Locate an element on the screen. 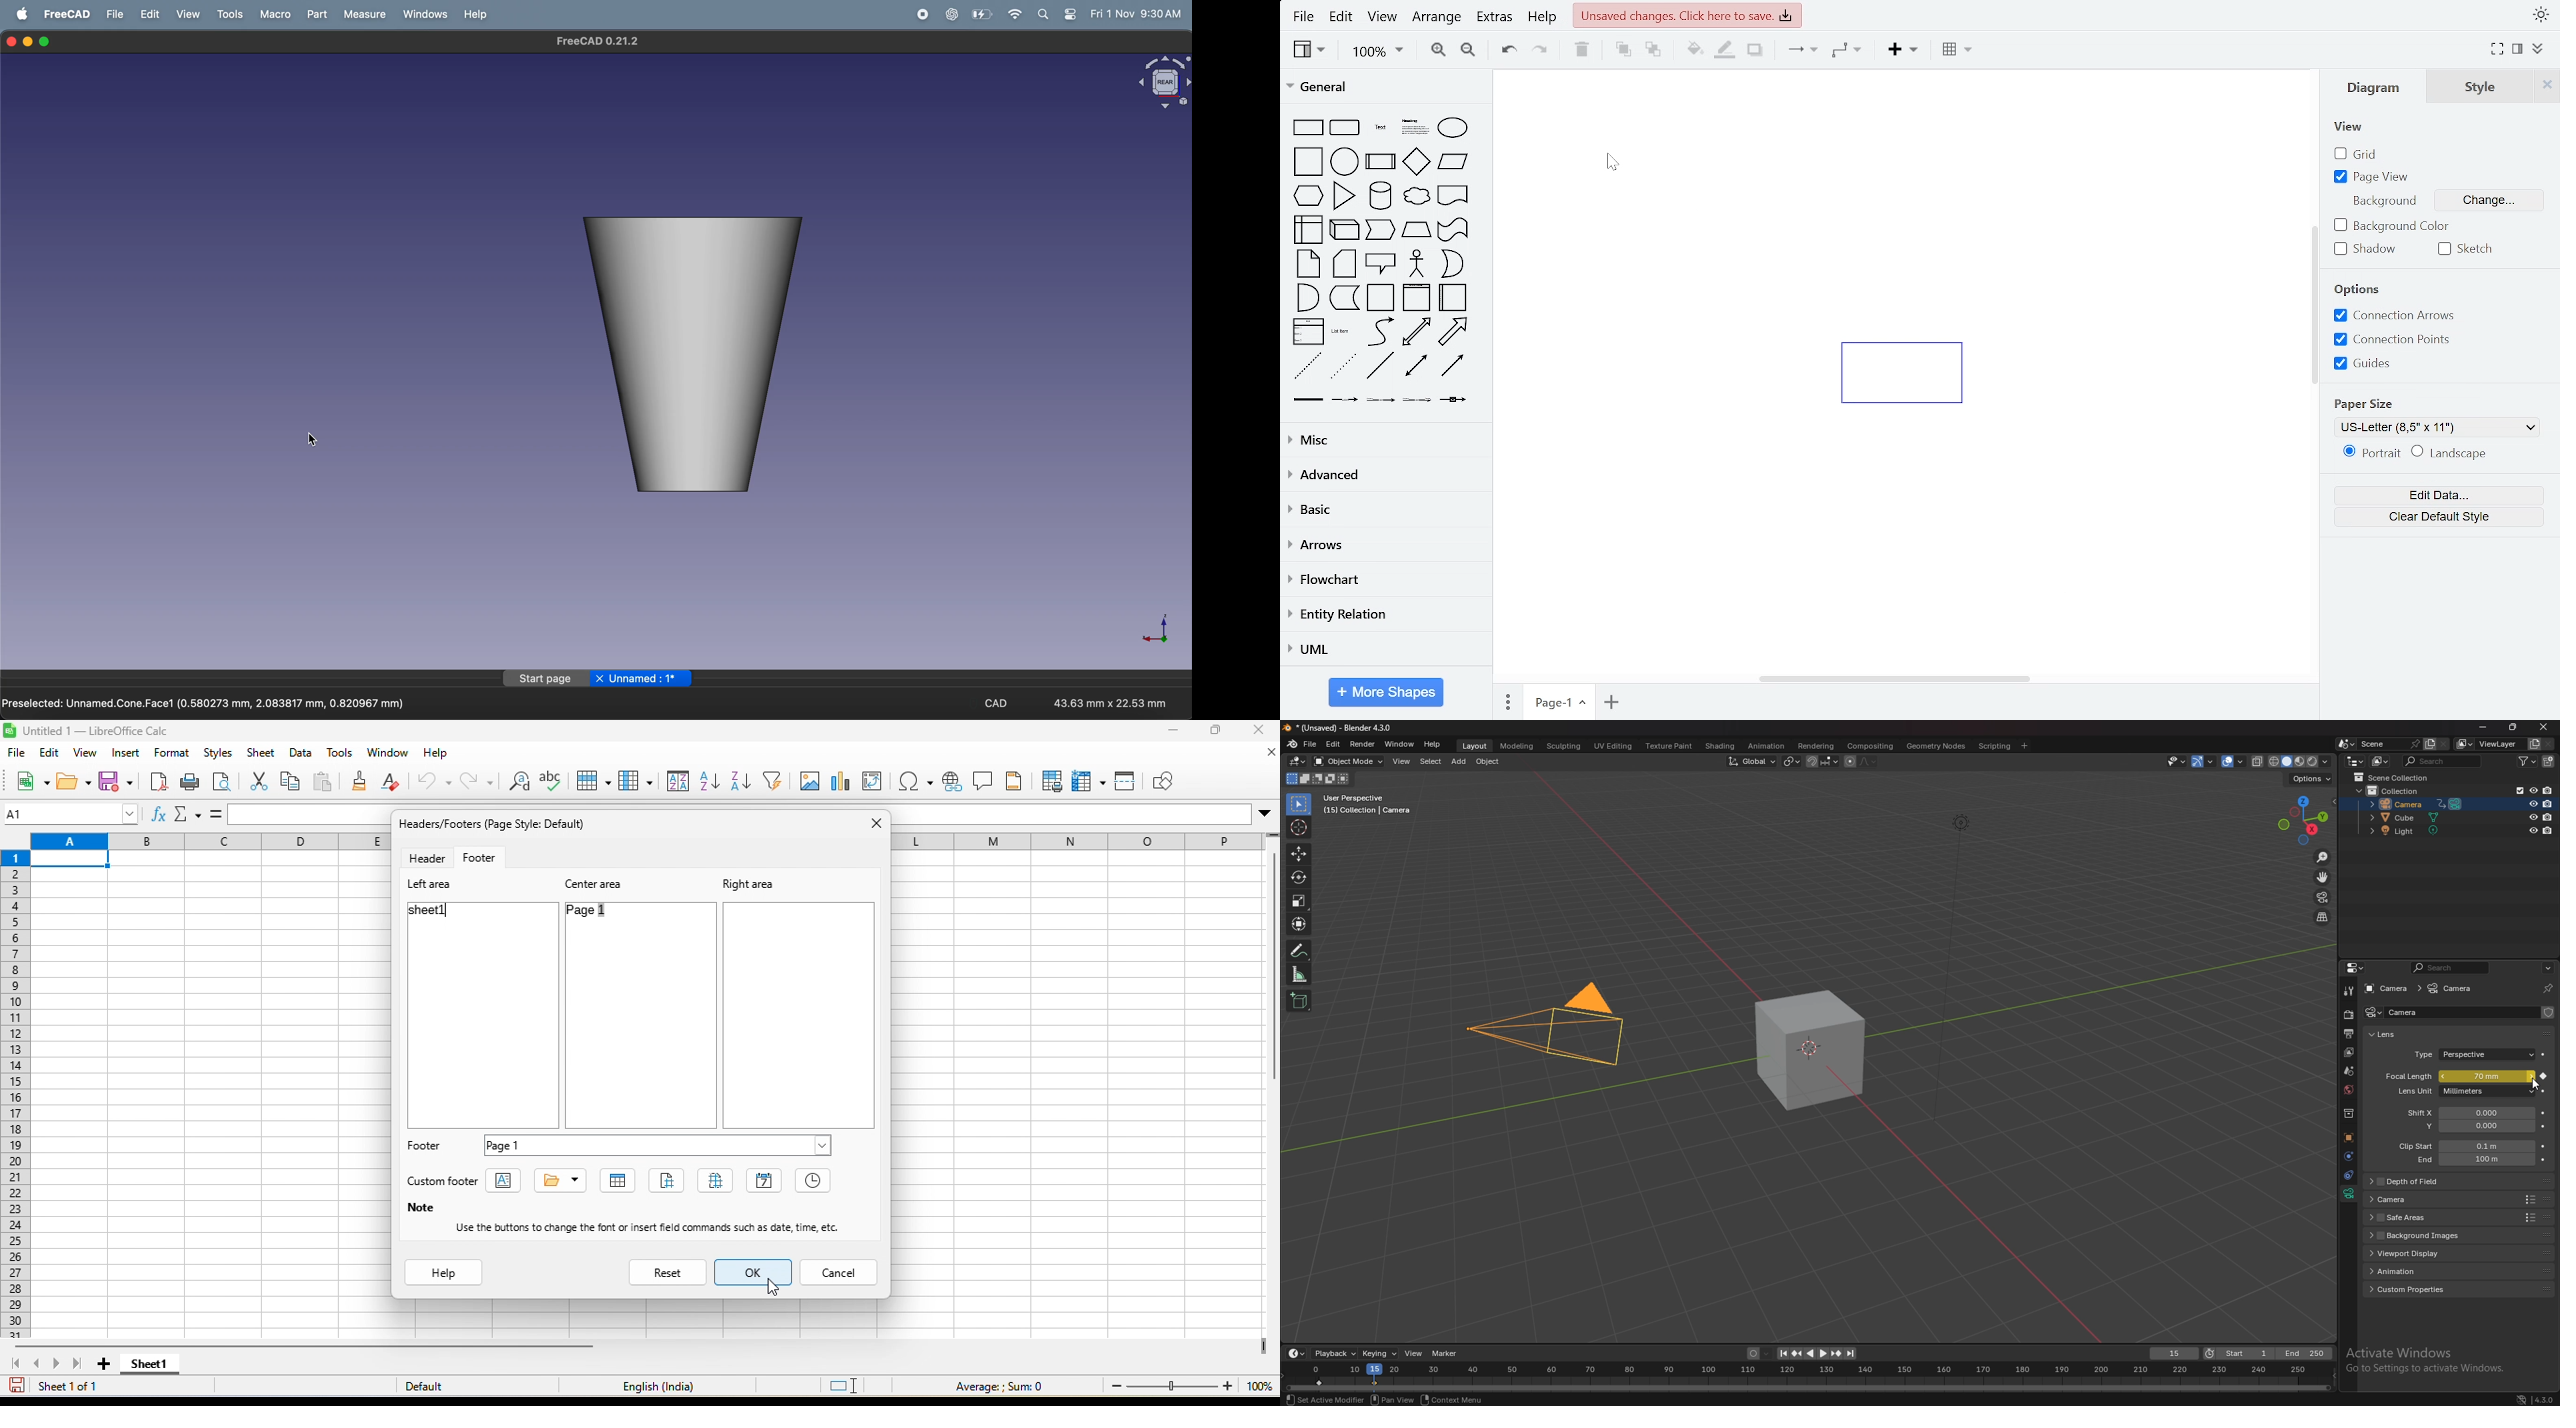  end is located at coordinates (2306, 1354).